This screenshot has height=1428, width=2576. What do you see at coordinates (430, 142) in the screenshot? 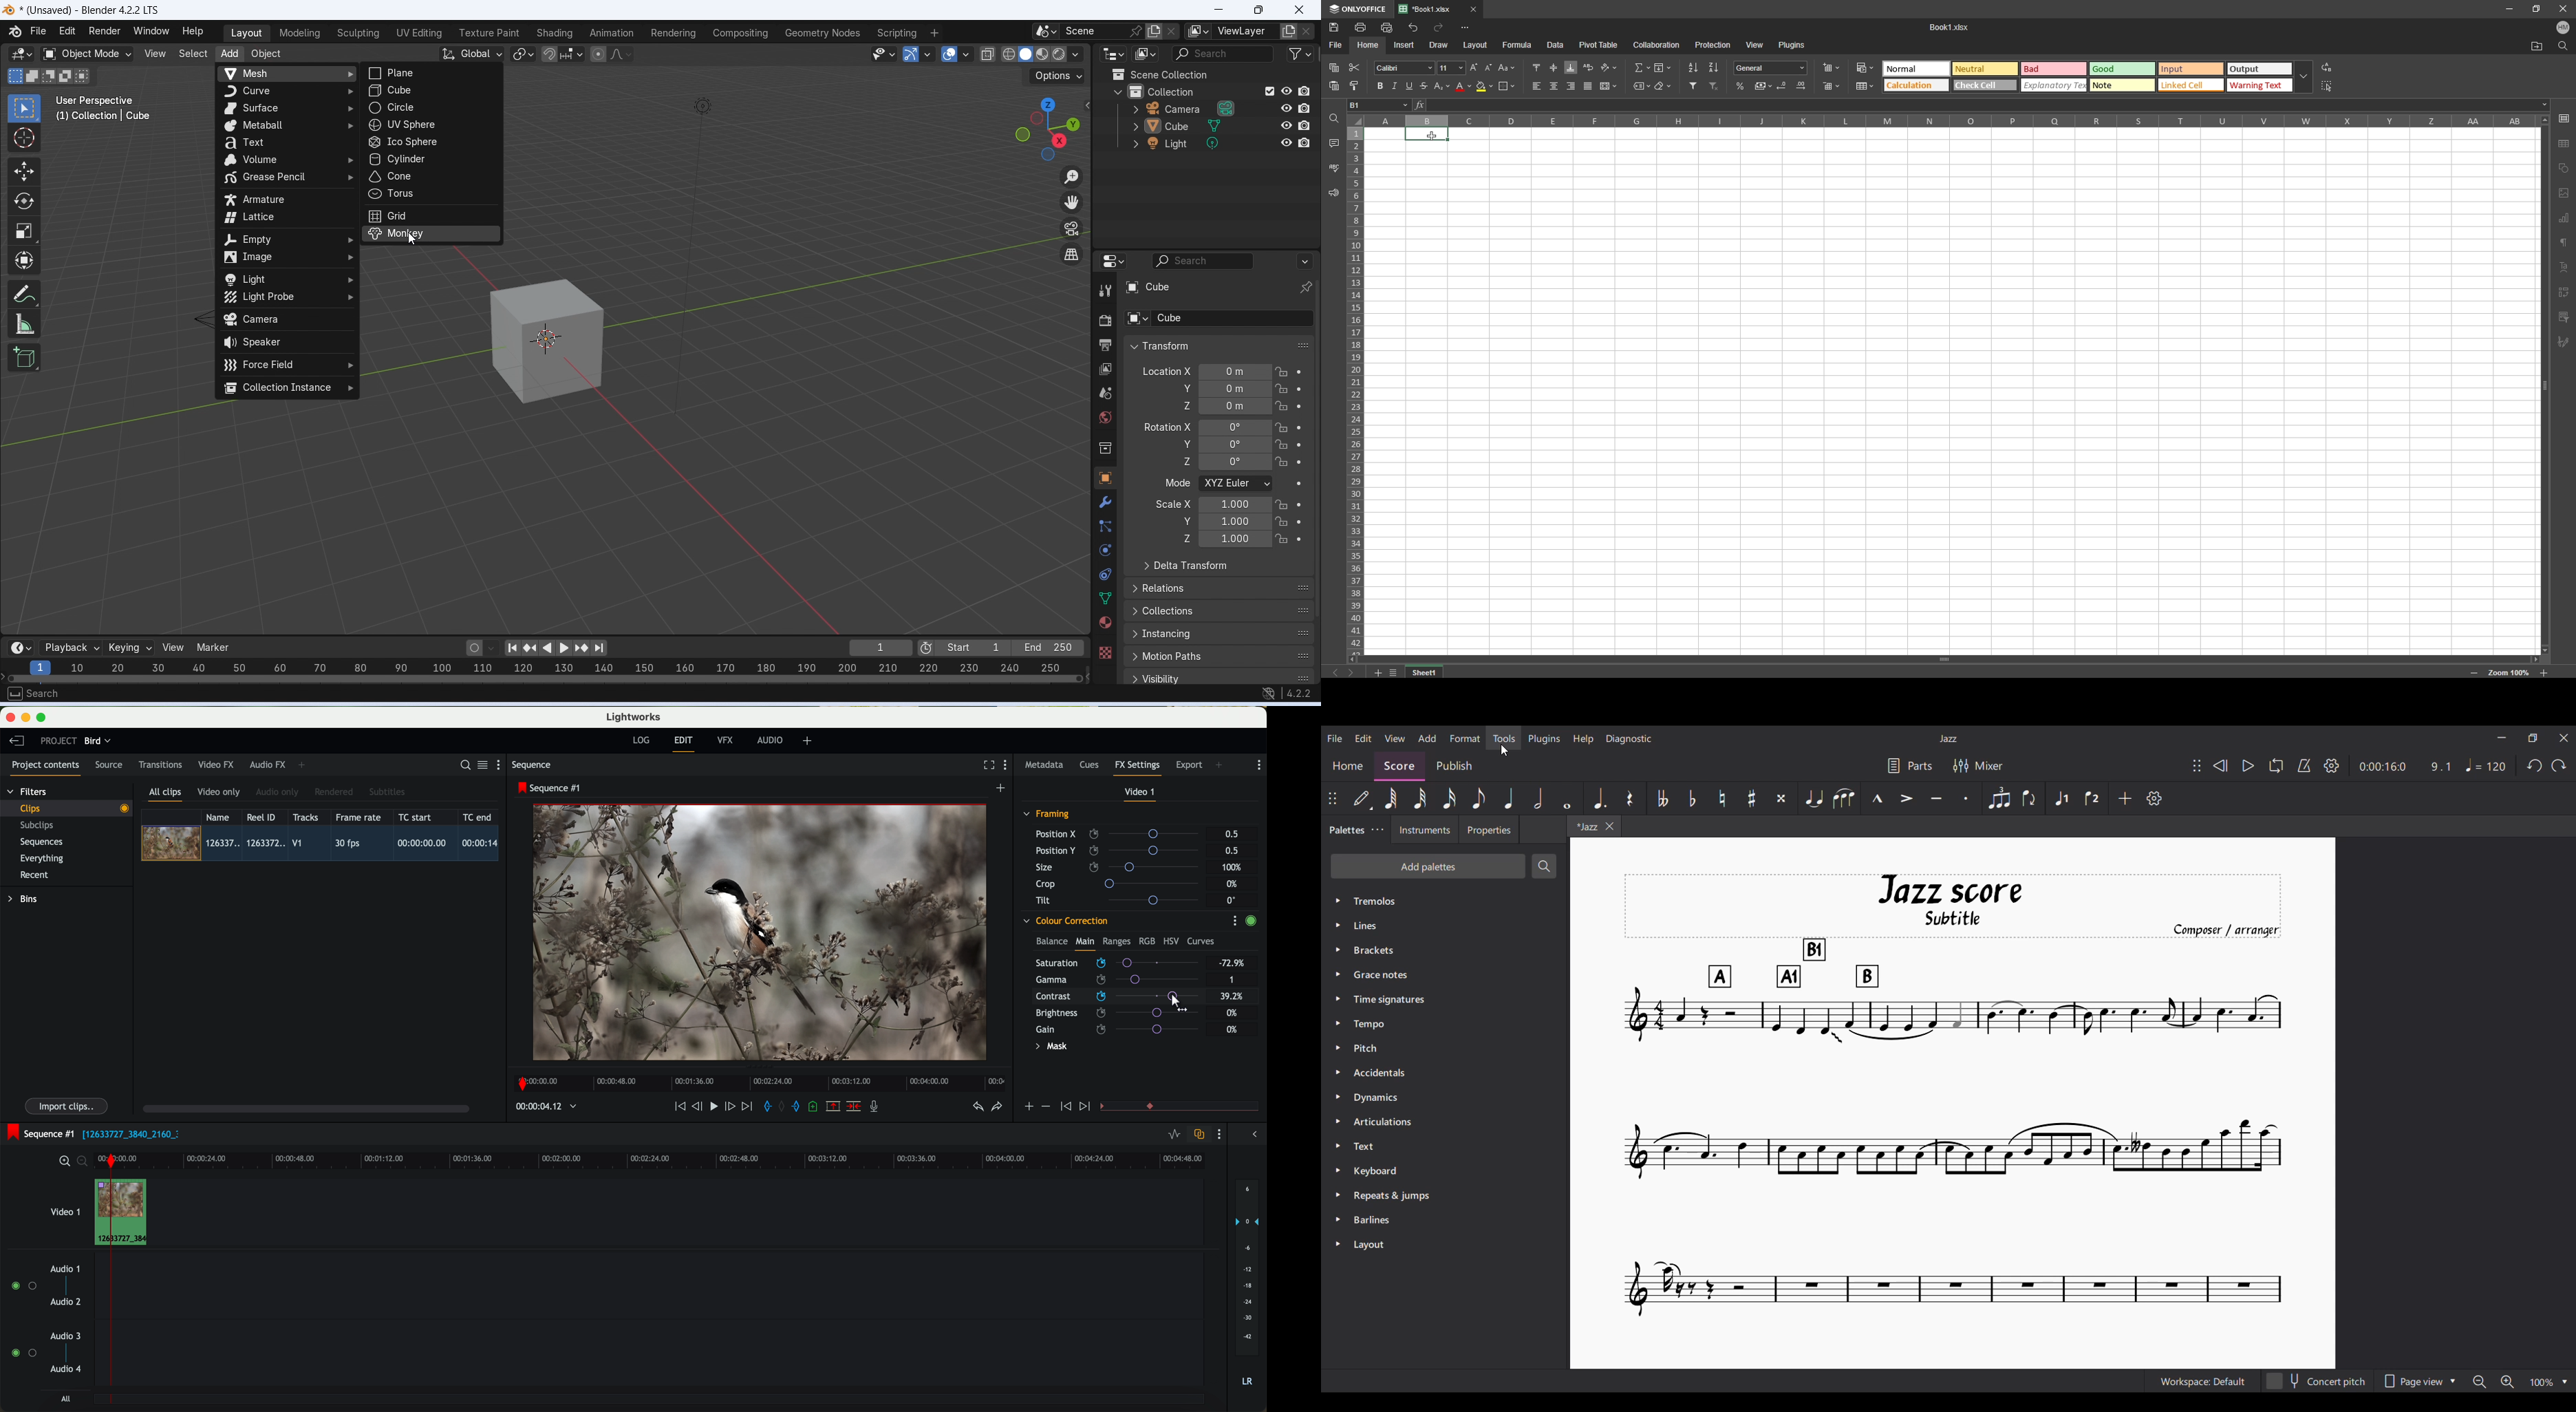
I see `ico sphere` at bounding box center [430, 142].